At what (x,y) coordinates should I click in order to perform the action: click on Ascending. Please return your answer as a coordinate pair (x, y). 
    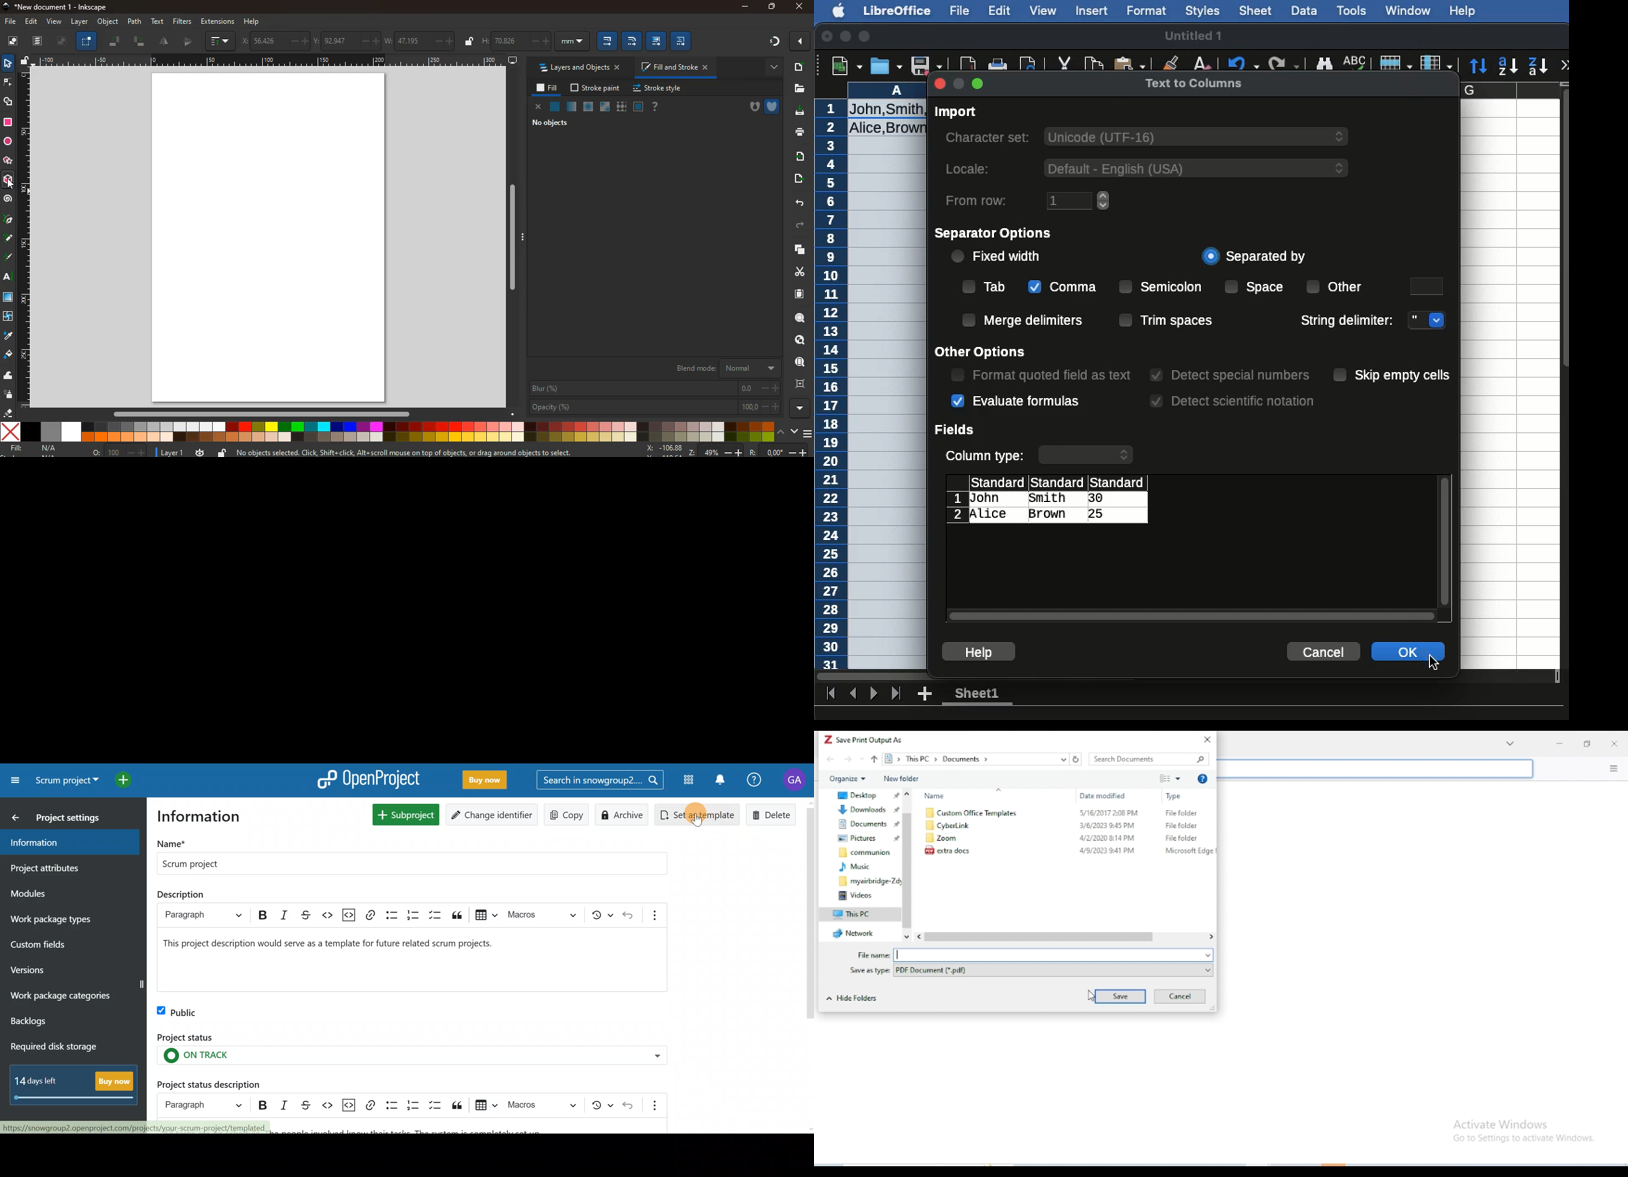
    Looking at the image, I should click on (1510, 65).